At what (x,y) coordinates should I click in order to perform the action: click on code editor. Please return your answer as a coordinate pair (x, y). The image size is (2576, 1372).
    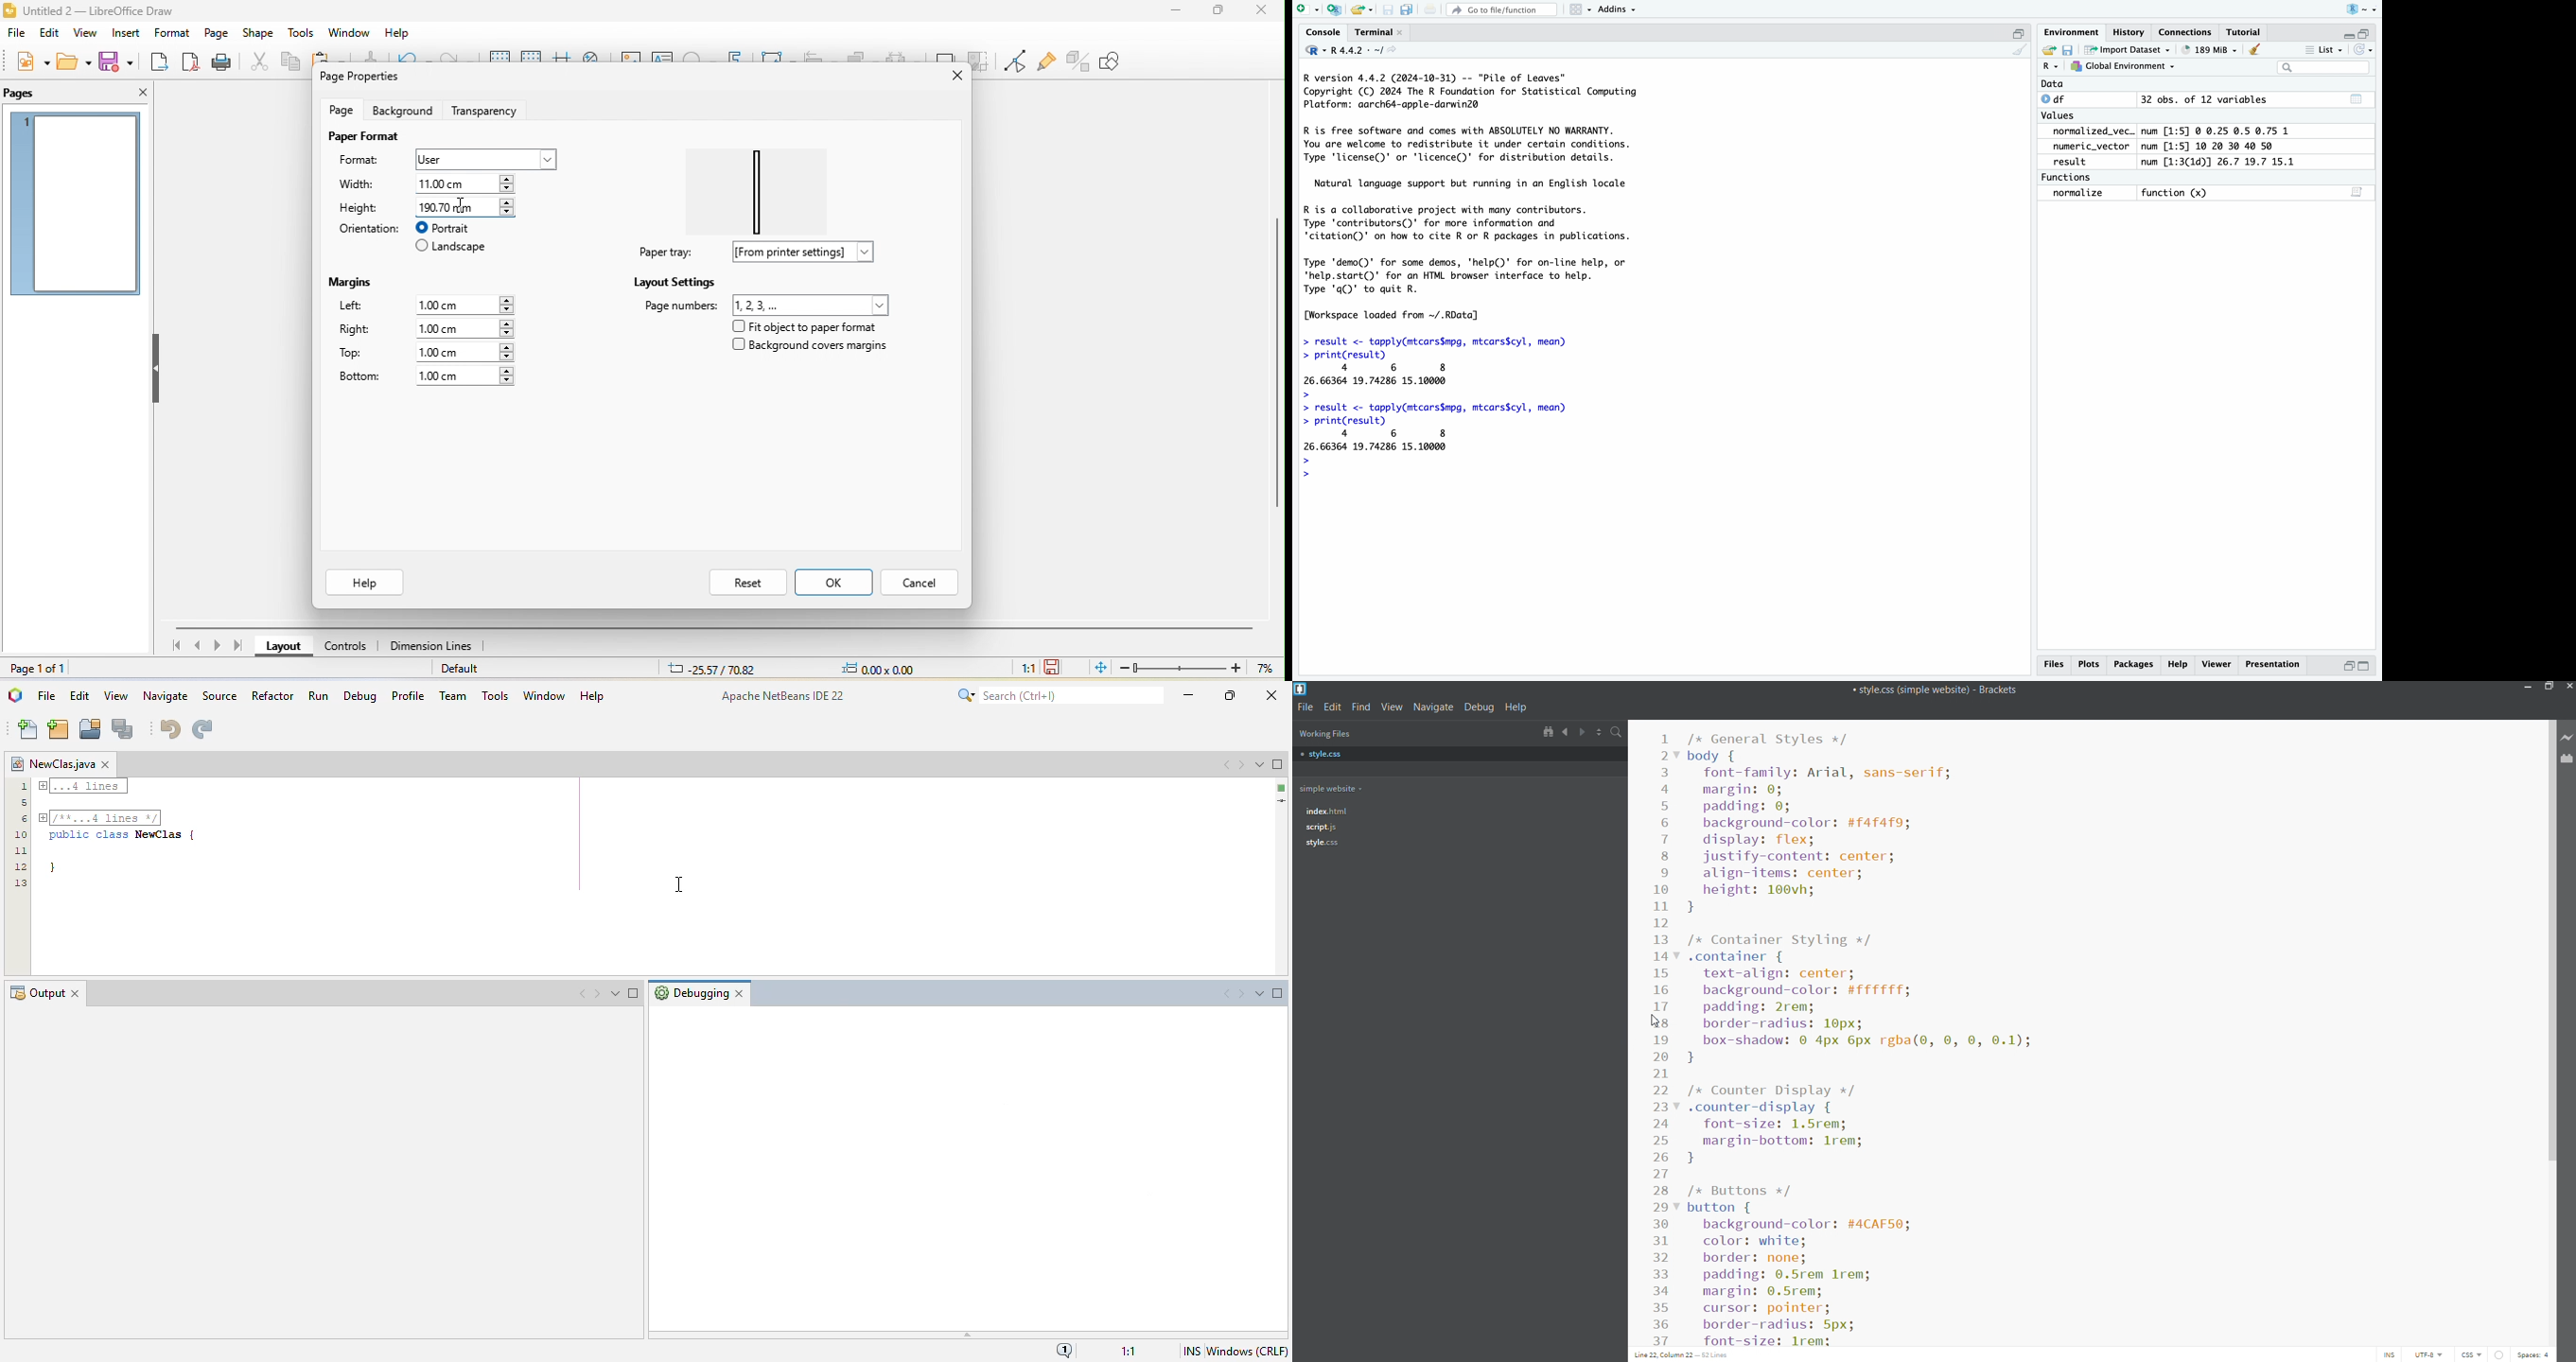
    Looking at the image, I should click on (2110, 1036).